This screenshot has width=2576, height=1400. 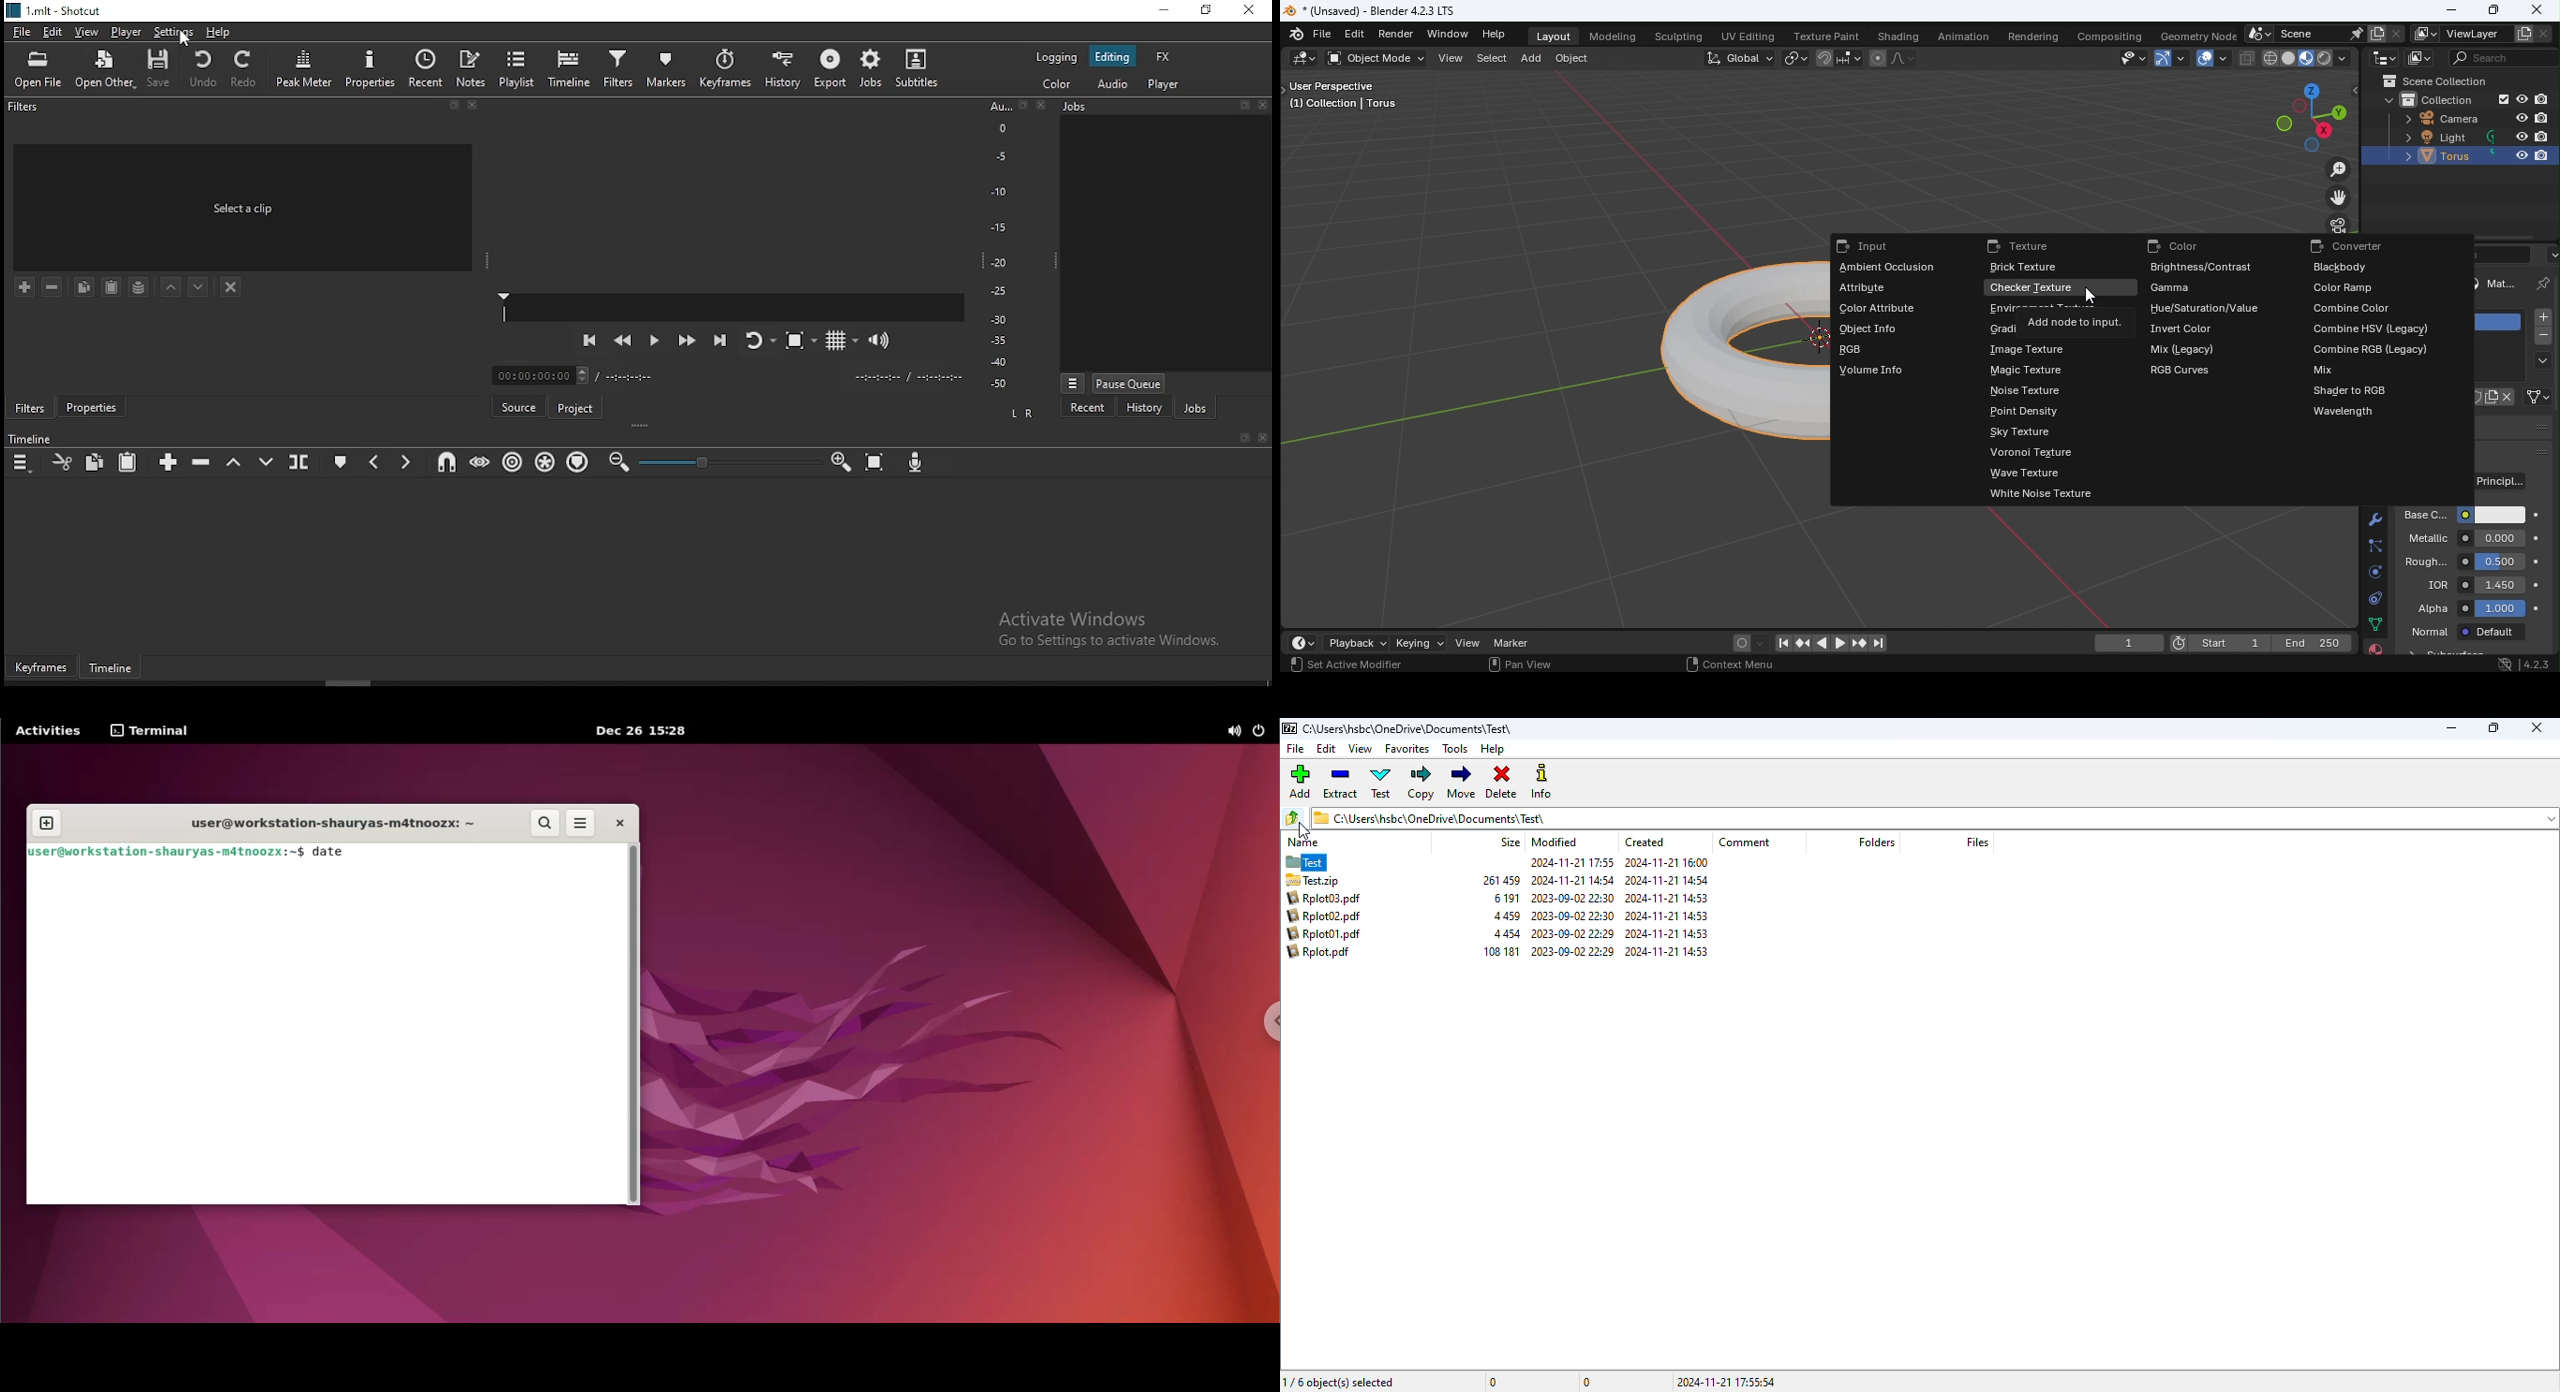 What do you see at coordinates (2465, 633) in the screenshot?
I see `Normal` at bounding box center [2465, 633].